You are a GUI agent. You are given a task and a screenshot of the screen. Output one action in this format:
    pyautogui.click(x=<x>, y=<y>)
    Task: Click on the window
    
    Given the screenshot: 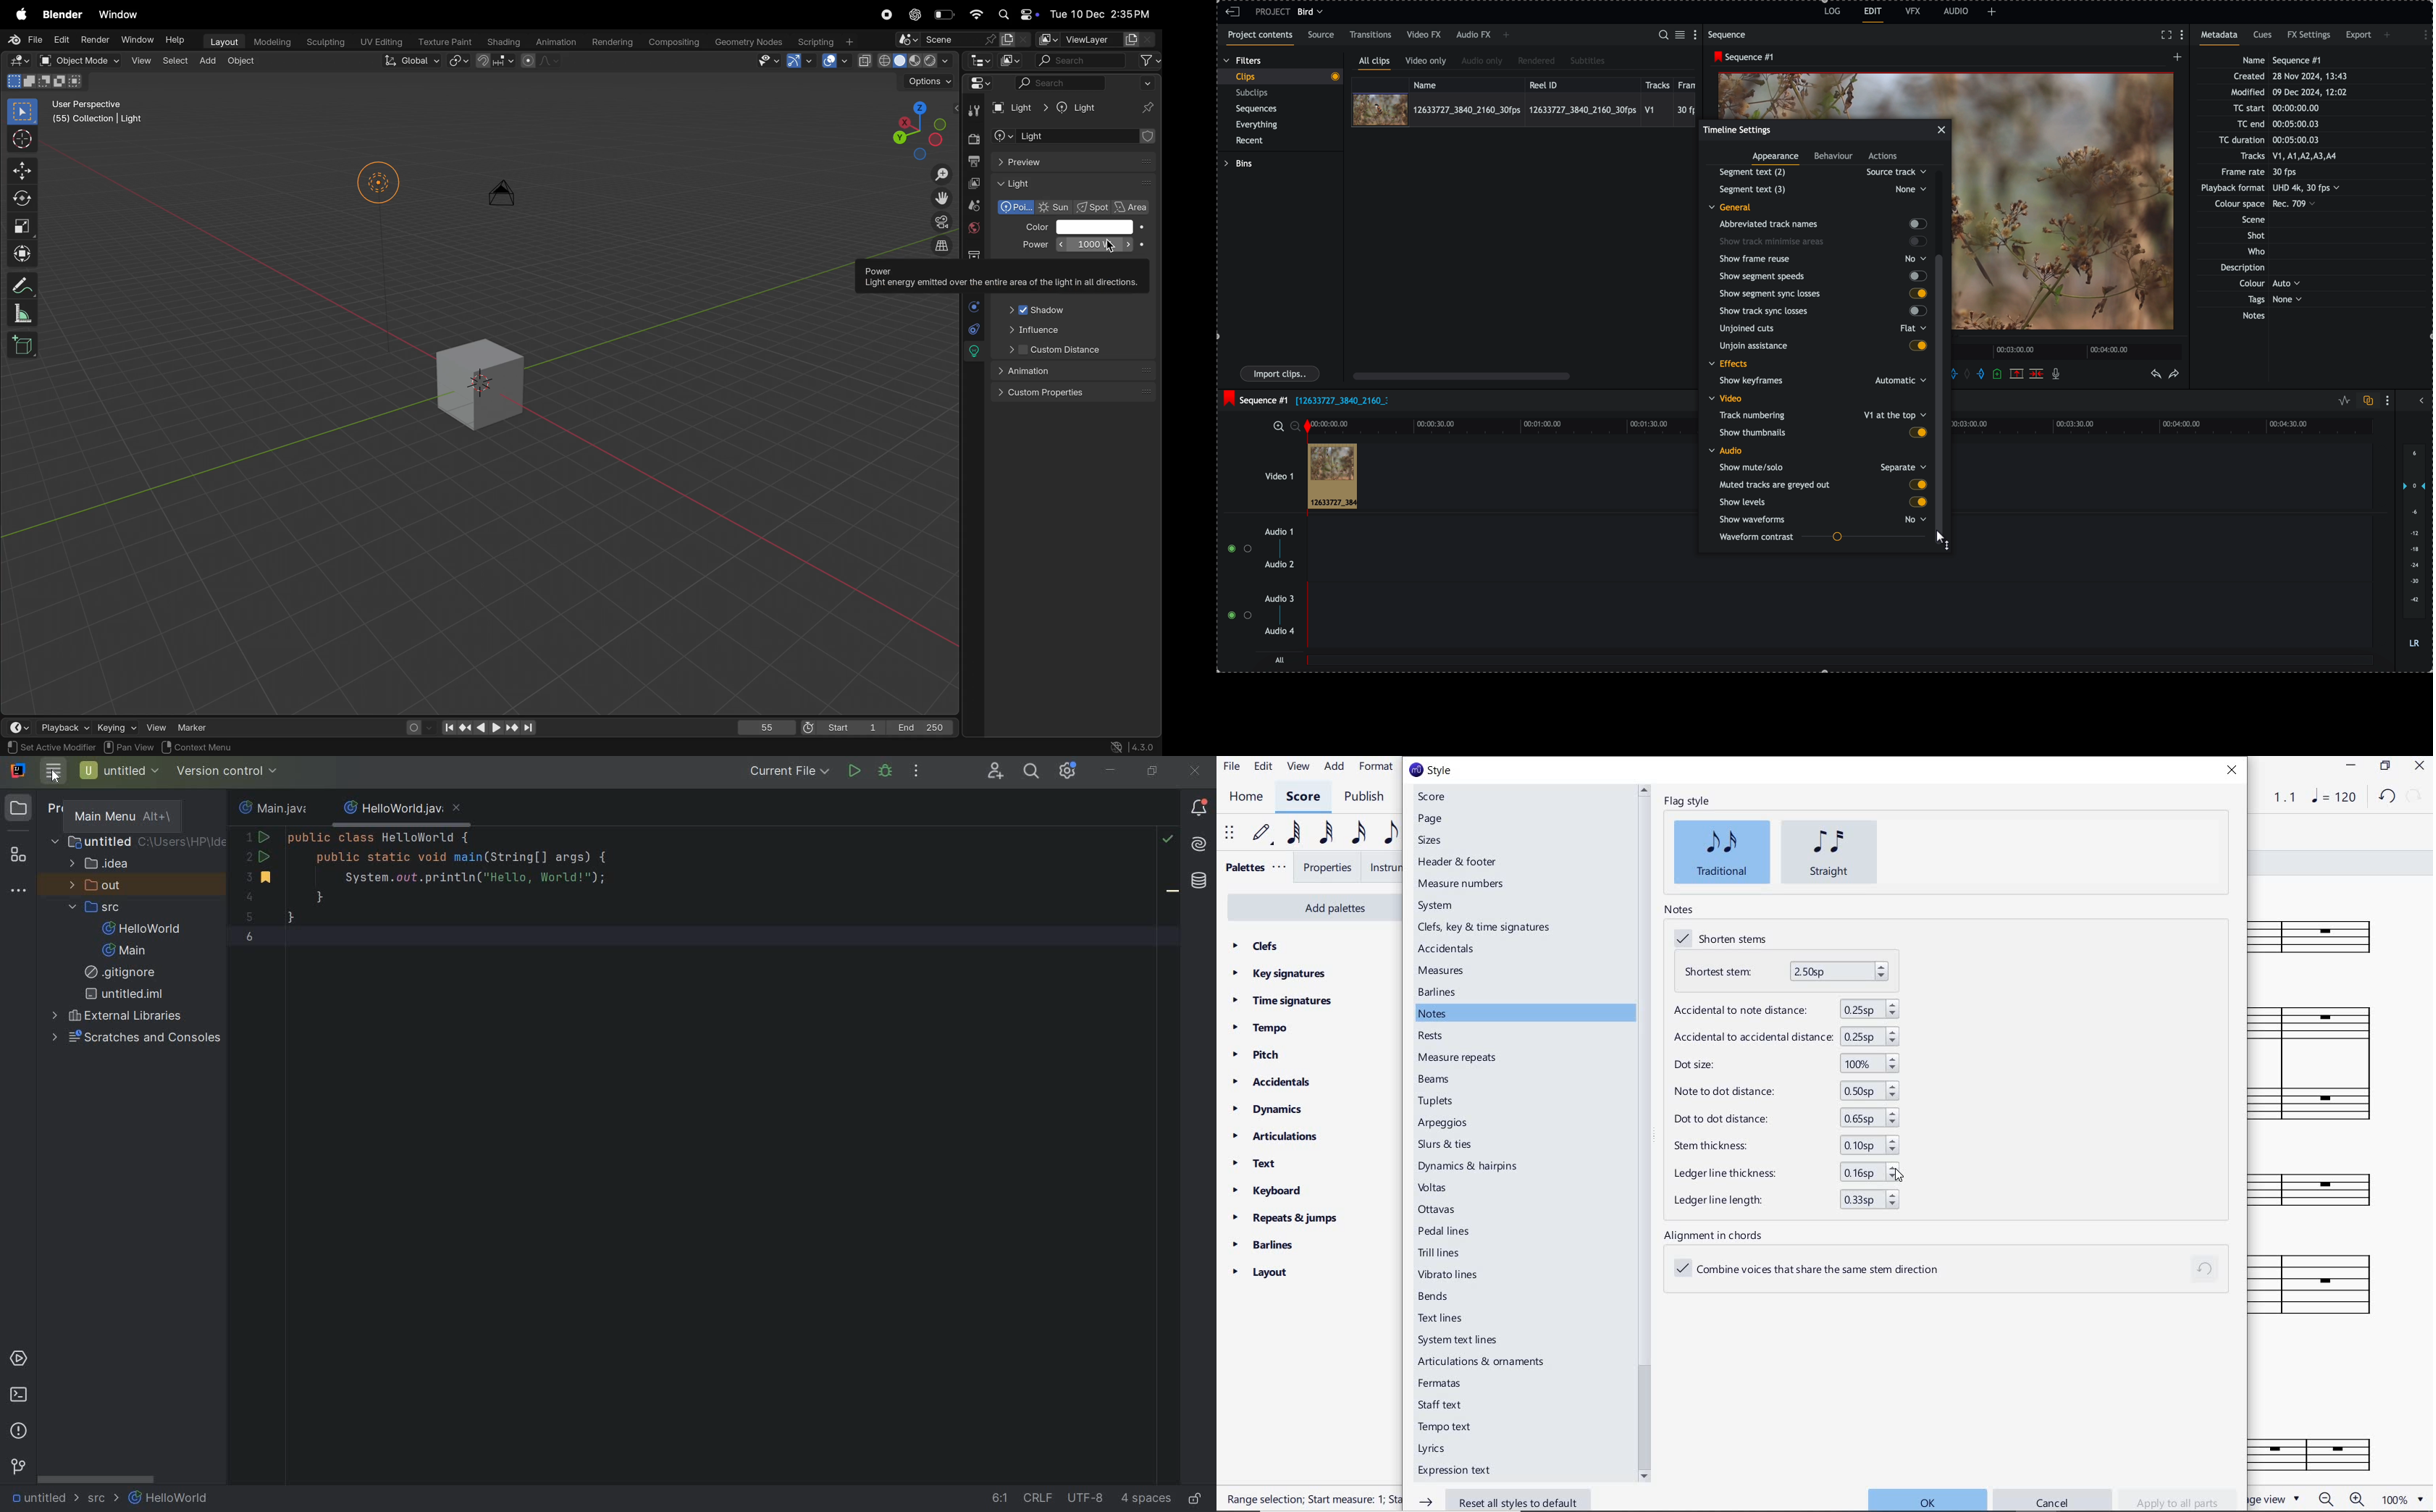 What is the action you would take?
    pyautogui.click(x=121, y=14)
    